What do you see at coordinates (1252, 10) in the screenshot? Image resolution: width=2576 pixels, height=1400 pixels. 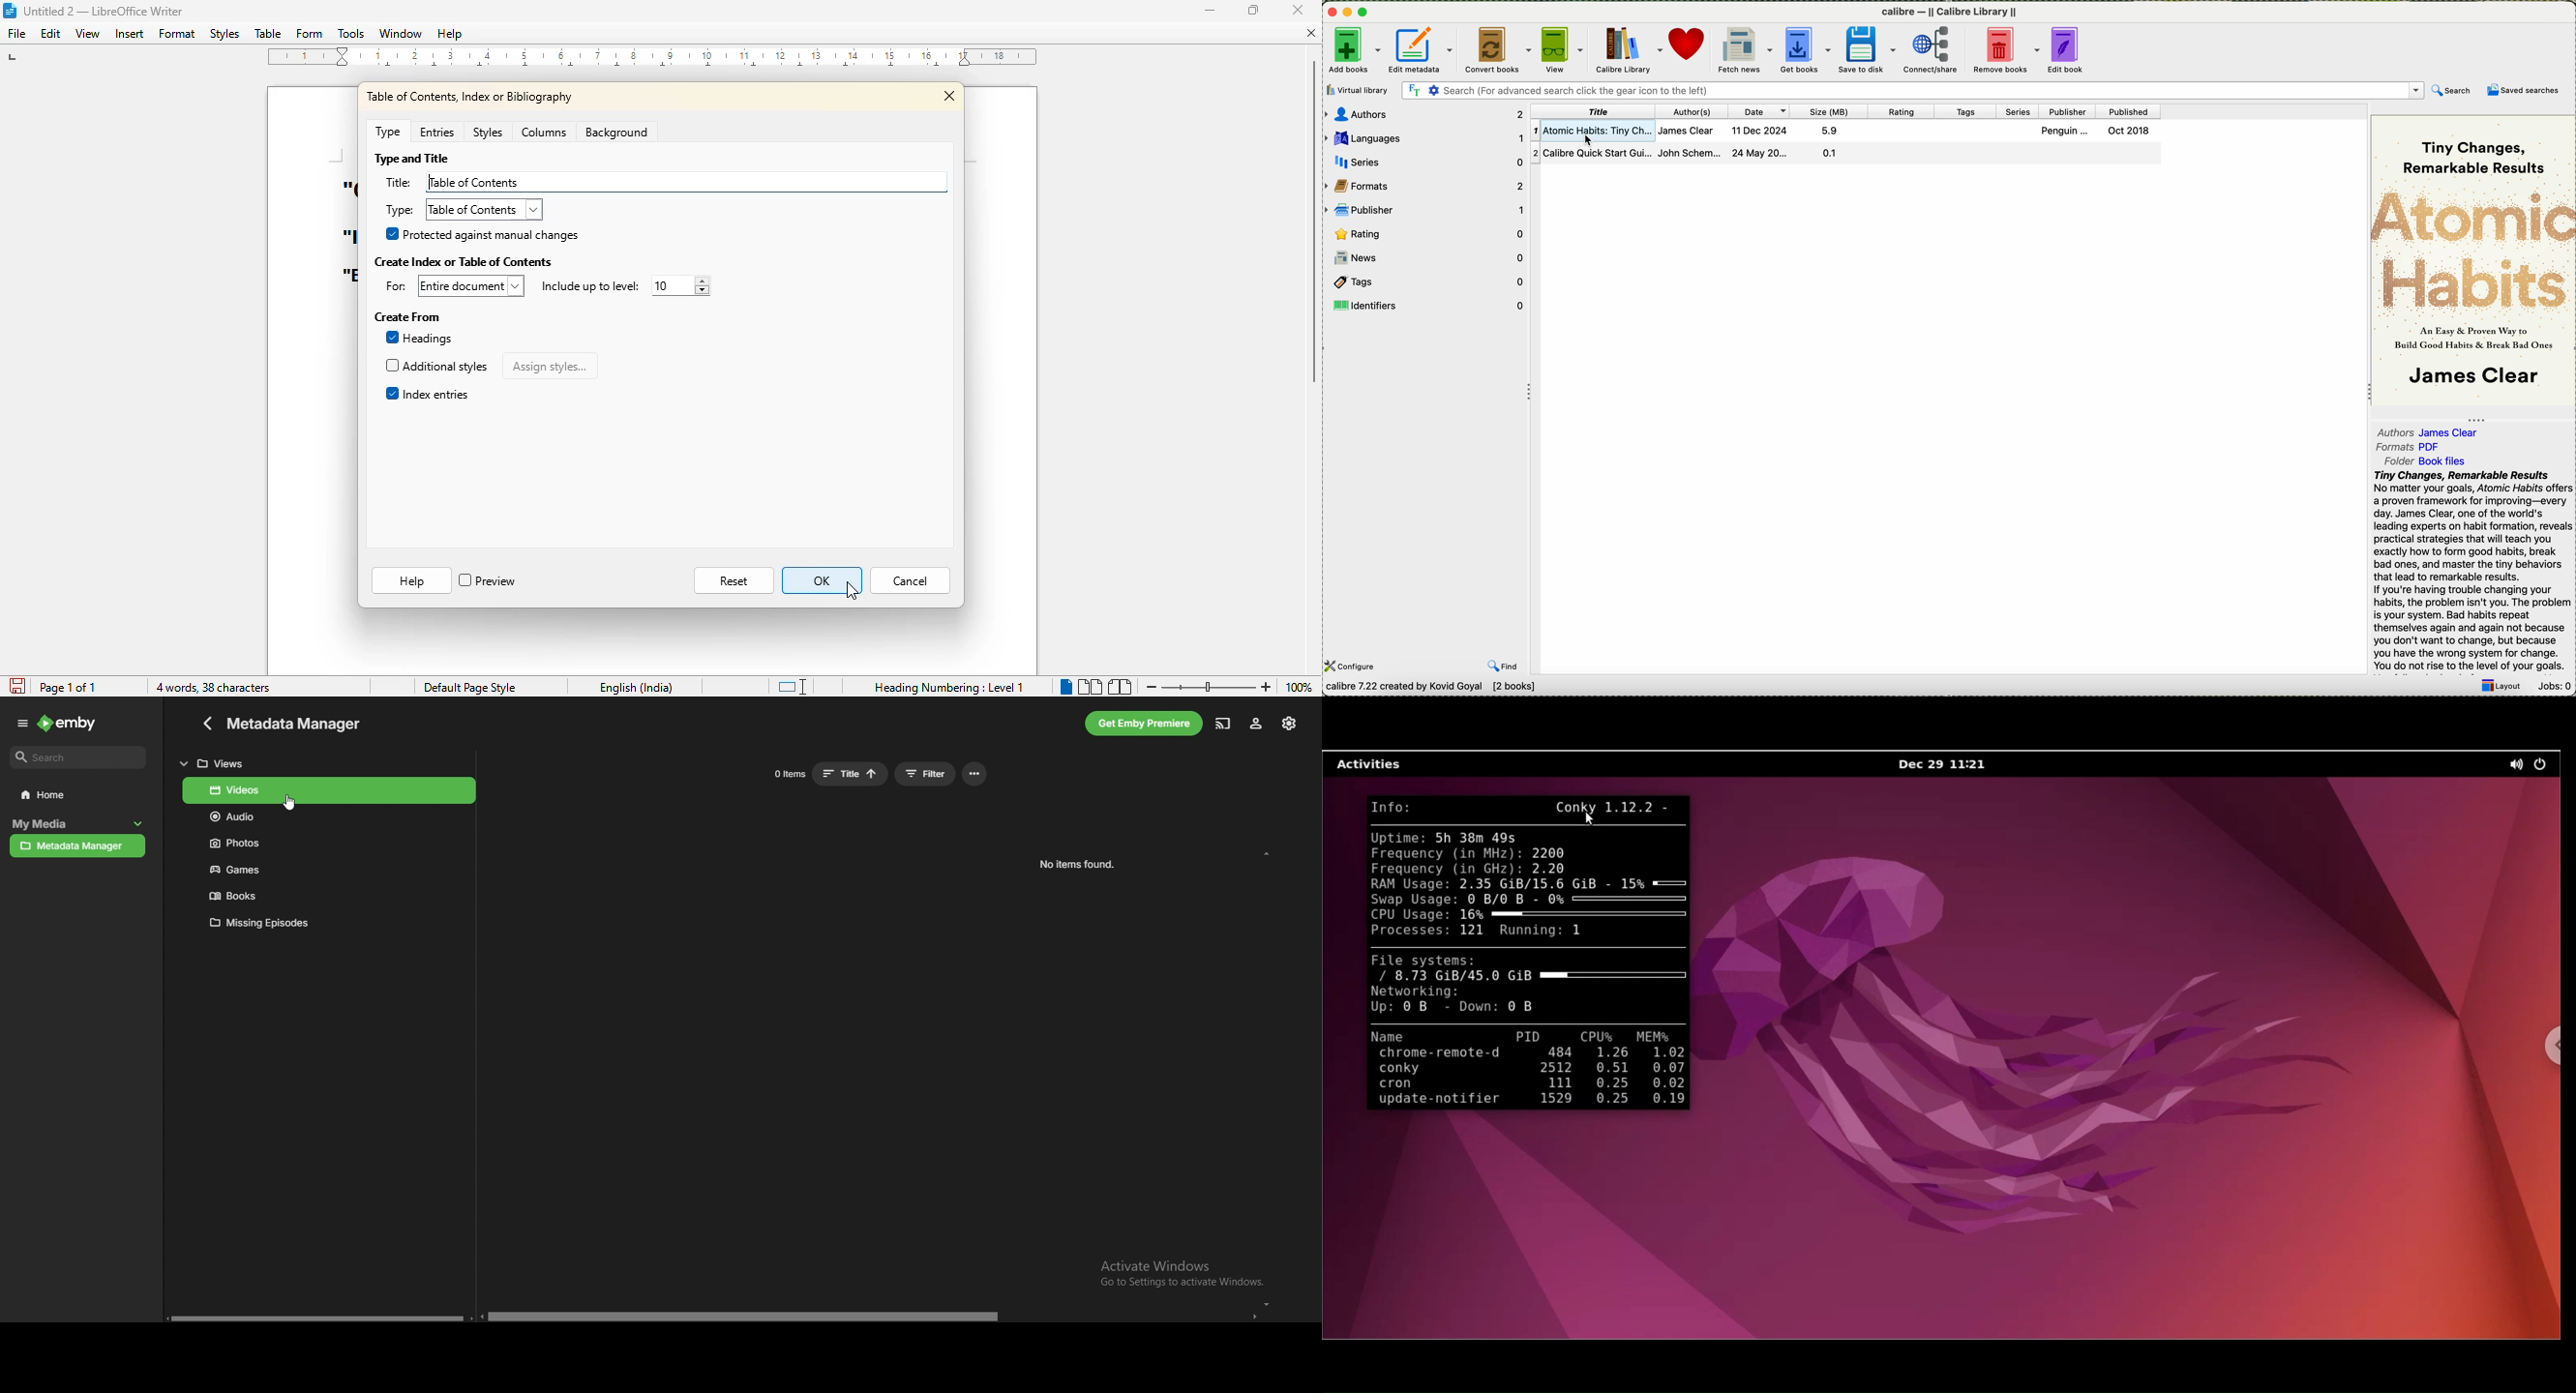 I see `maximize` at bounding box center [1252, 10].